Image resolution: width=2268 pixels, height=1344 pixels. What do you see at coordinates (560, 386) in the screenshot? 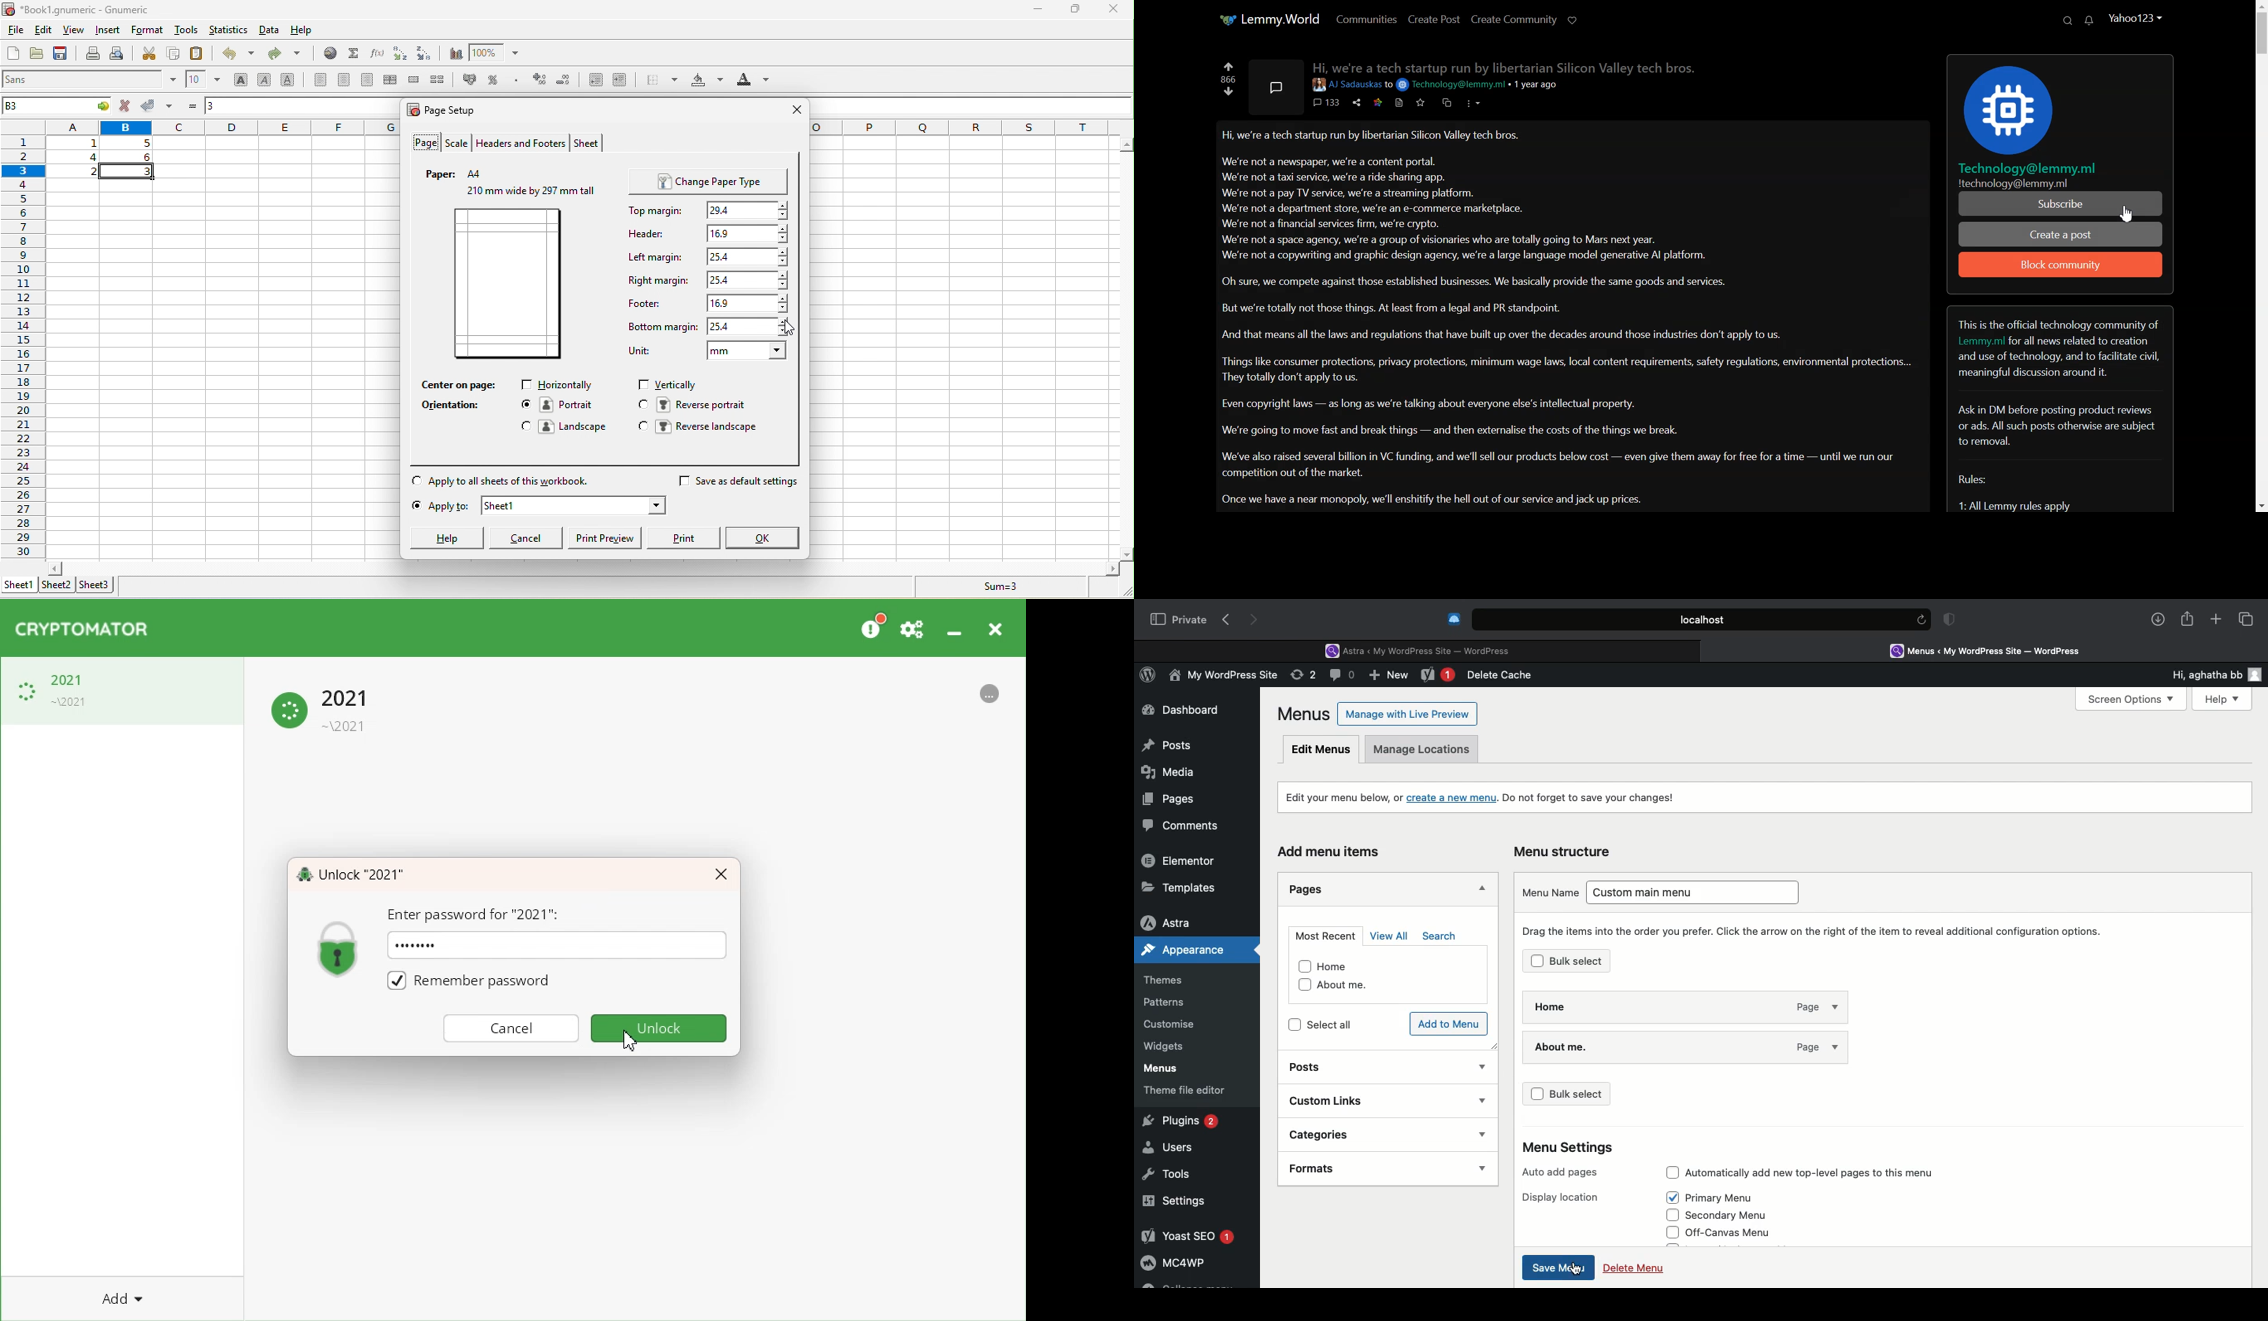
I see `horizontally` at bounding box center [560, 386].